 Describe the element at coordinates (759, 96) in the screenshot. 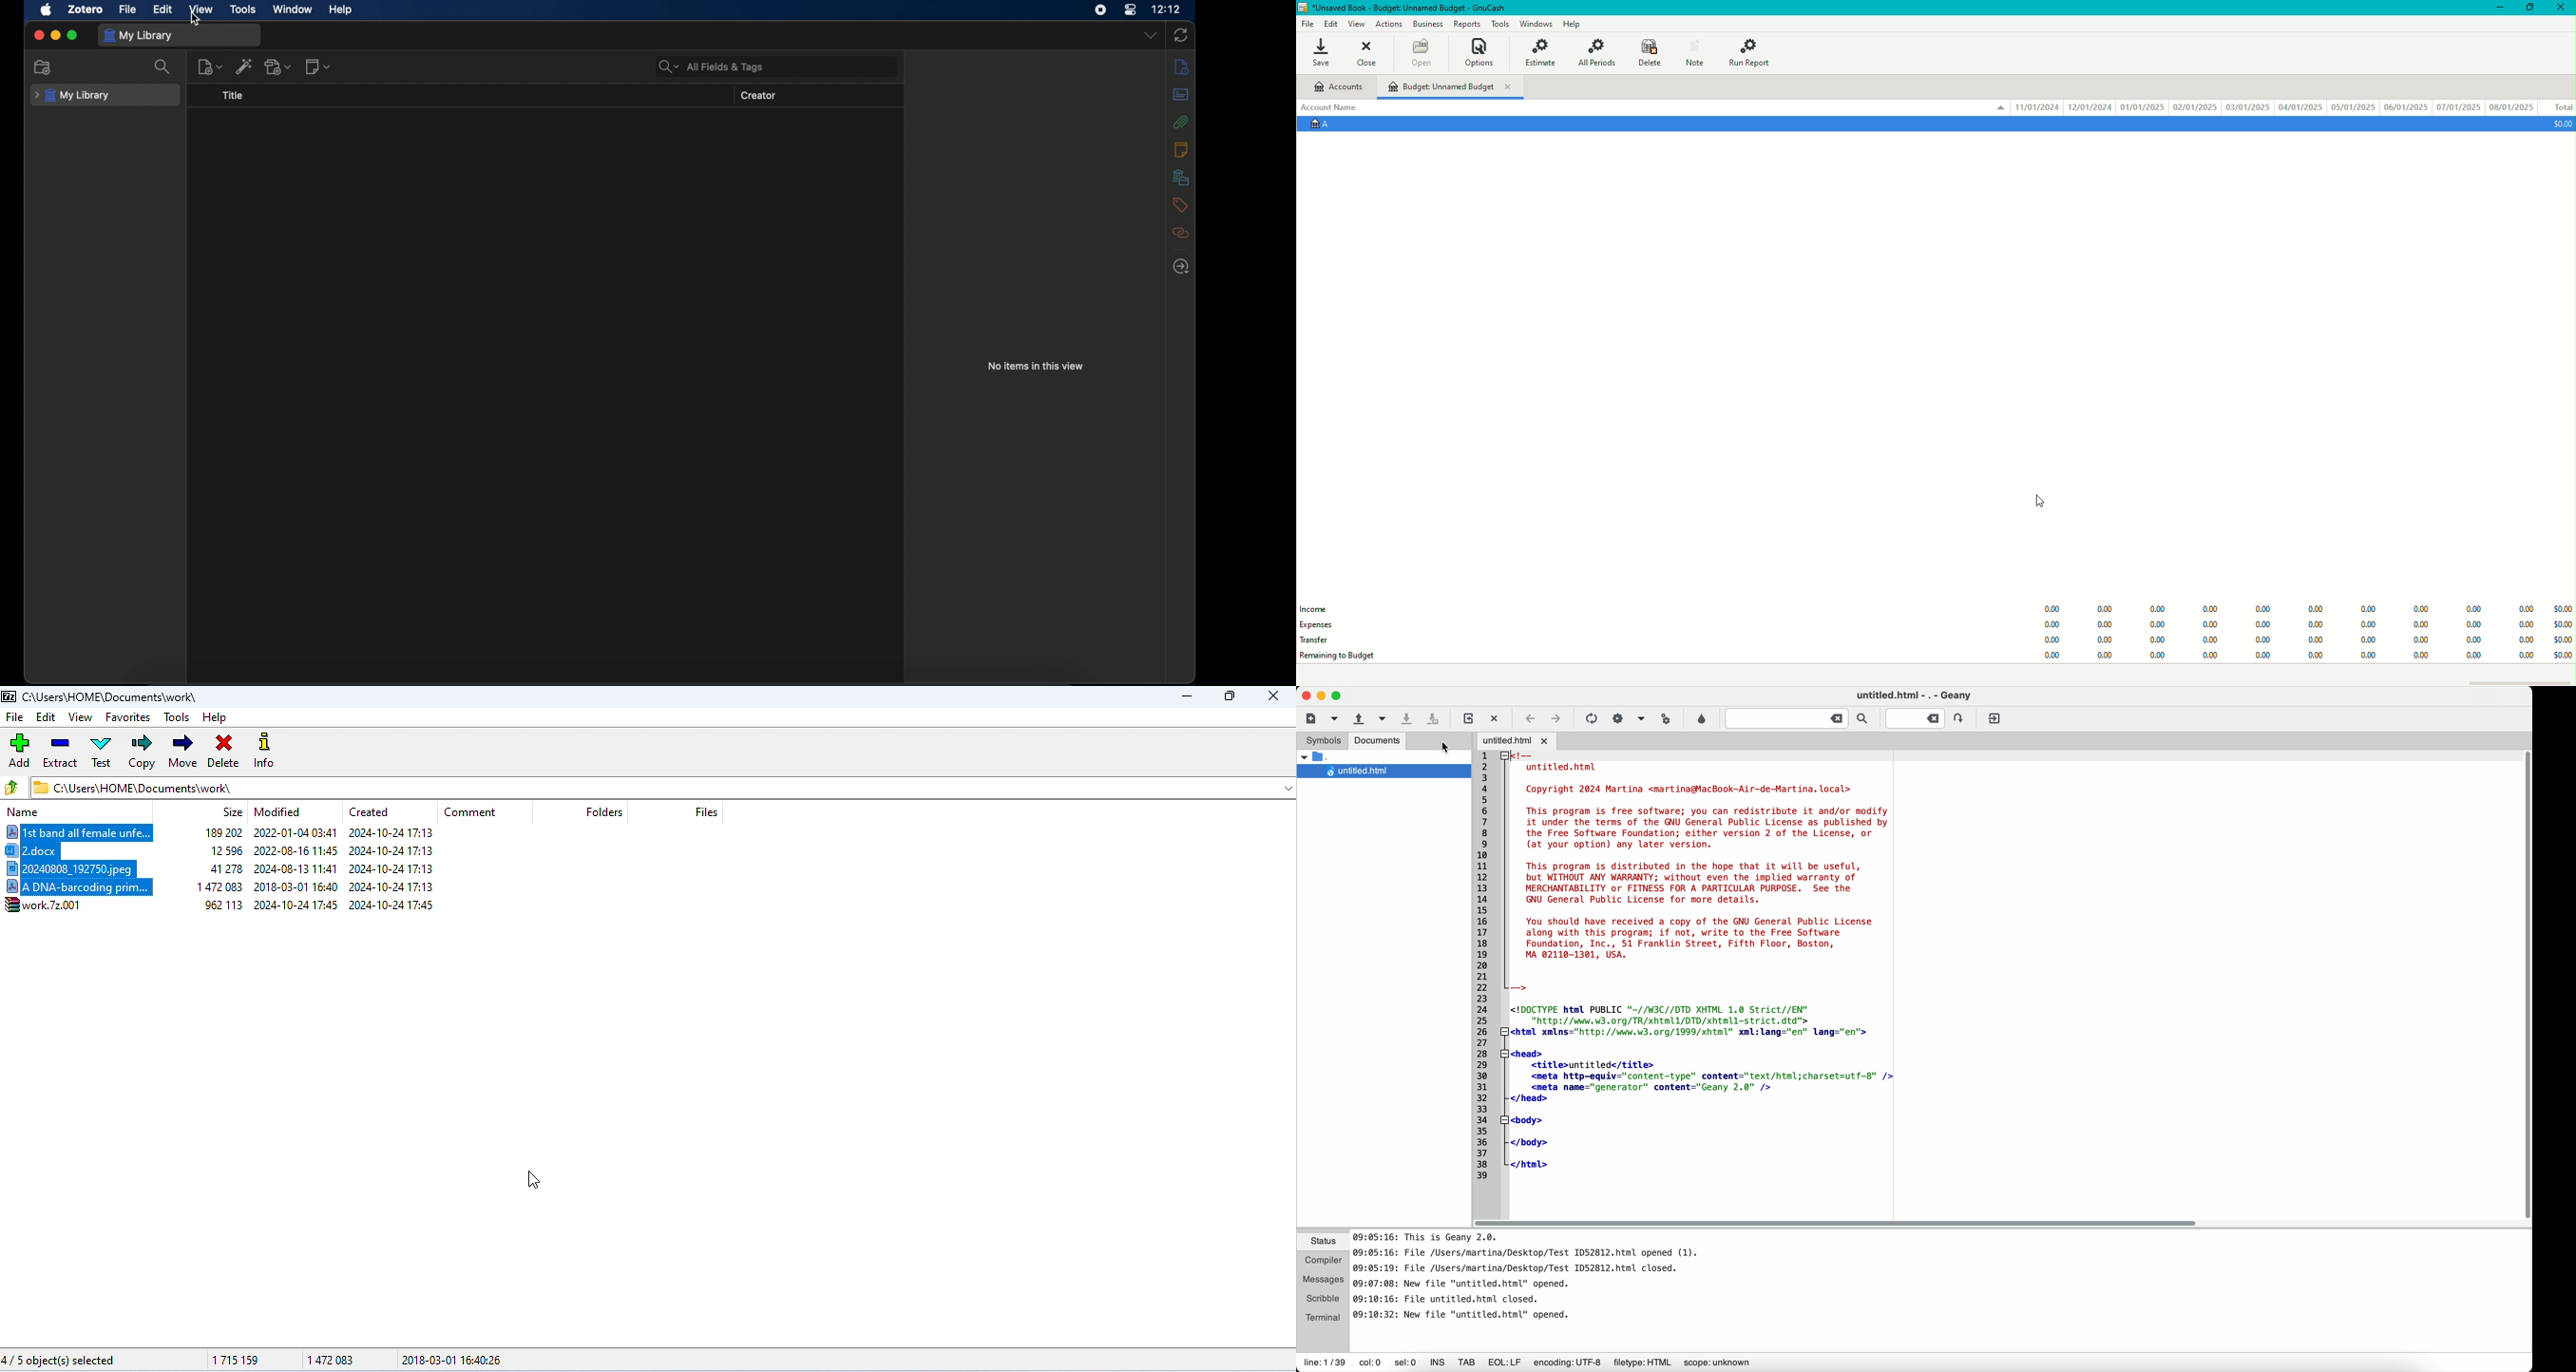

I see `creator` at that location.